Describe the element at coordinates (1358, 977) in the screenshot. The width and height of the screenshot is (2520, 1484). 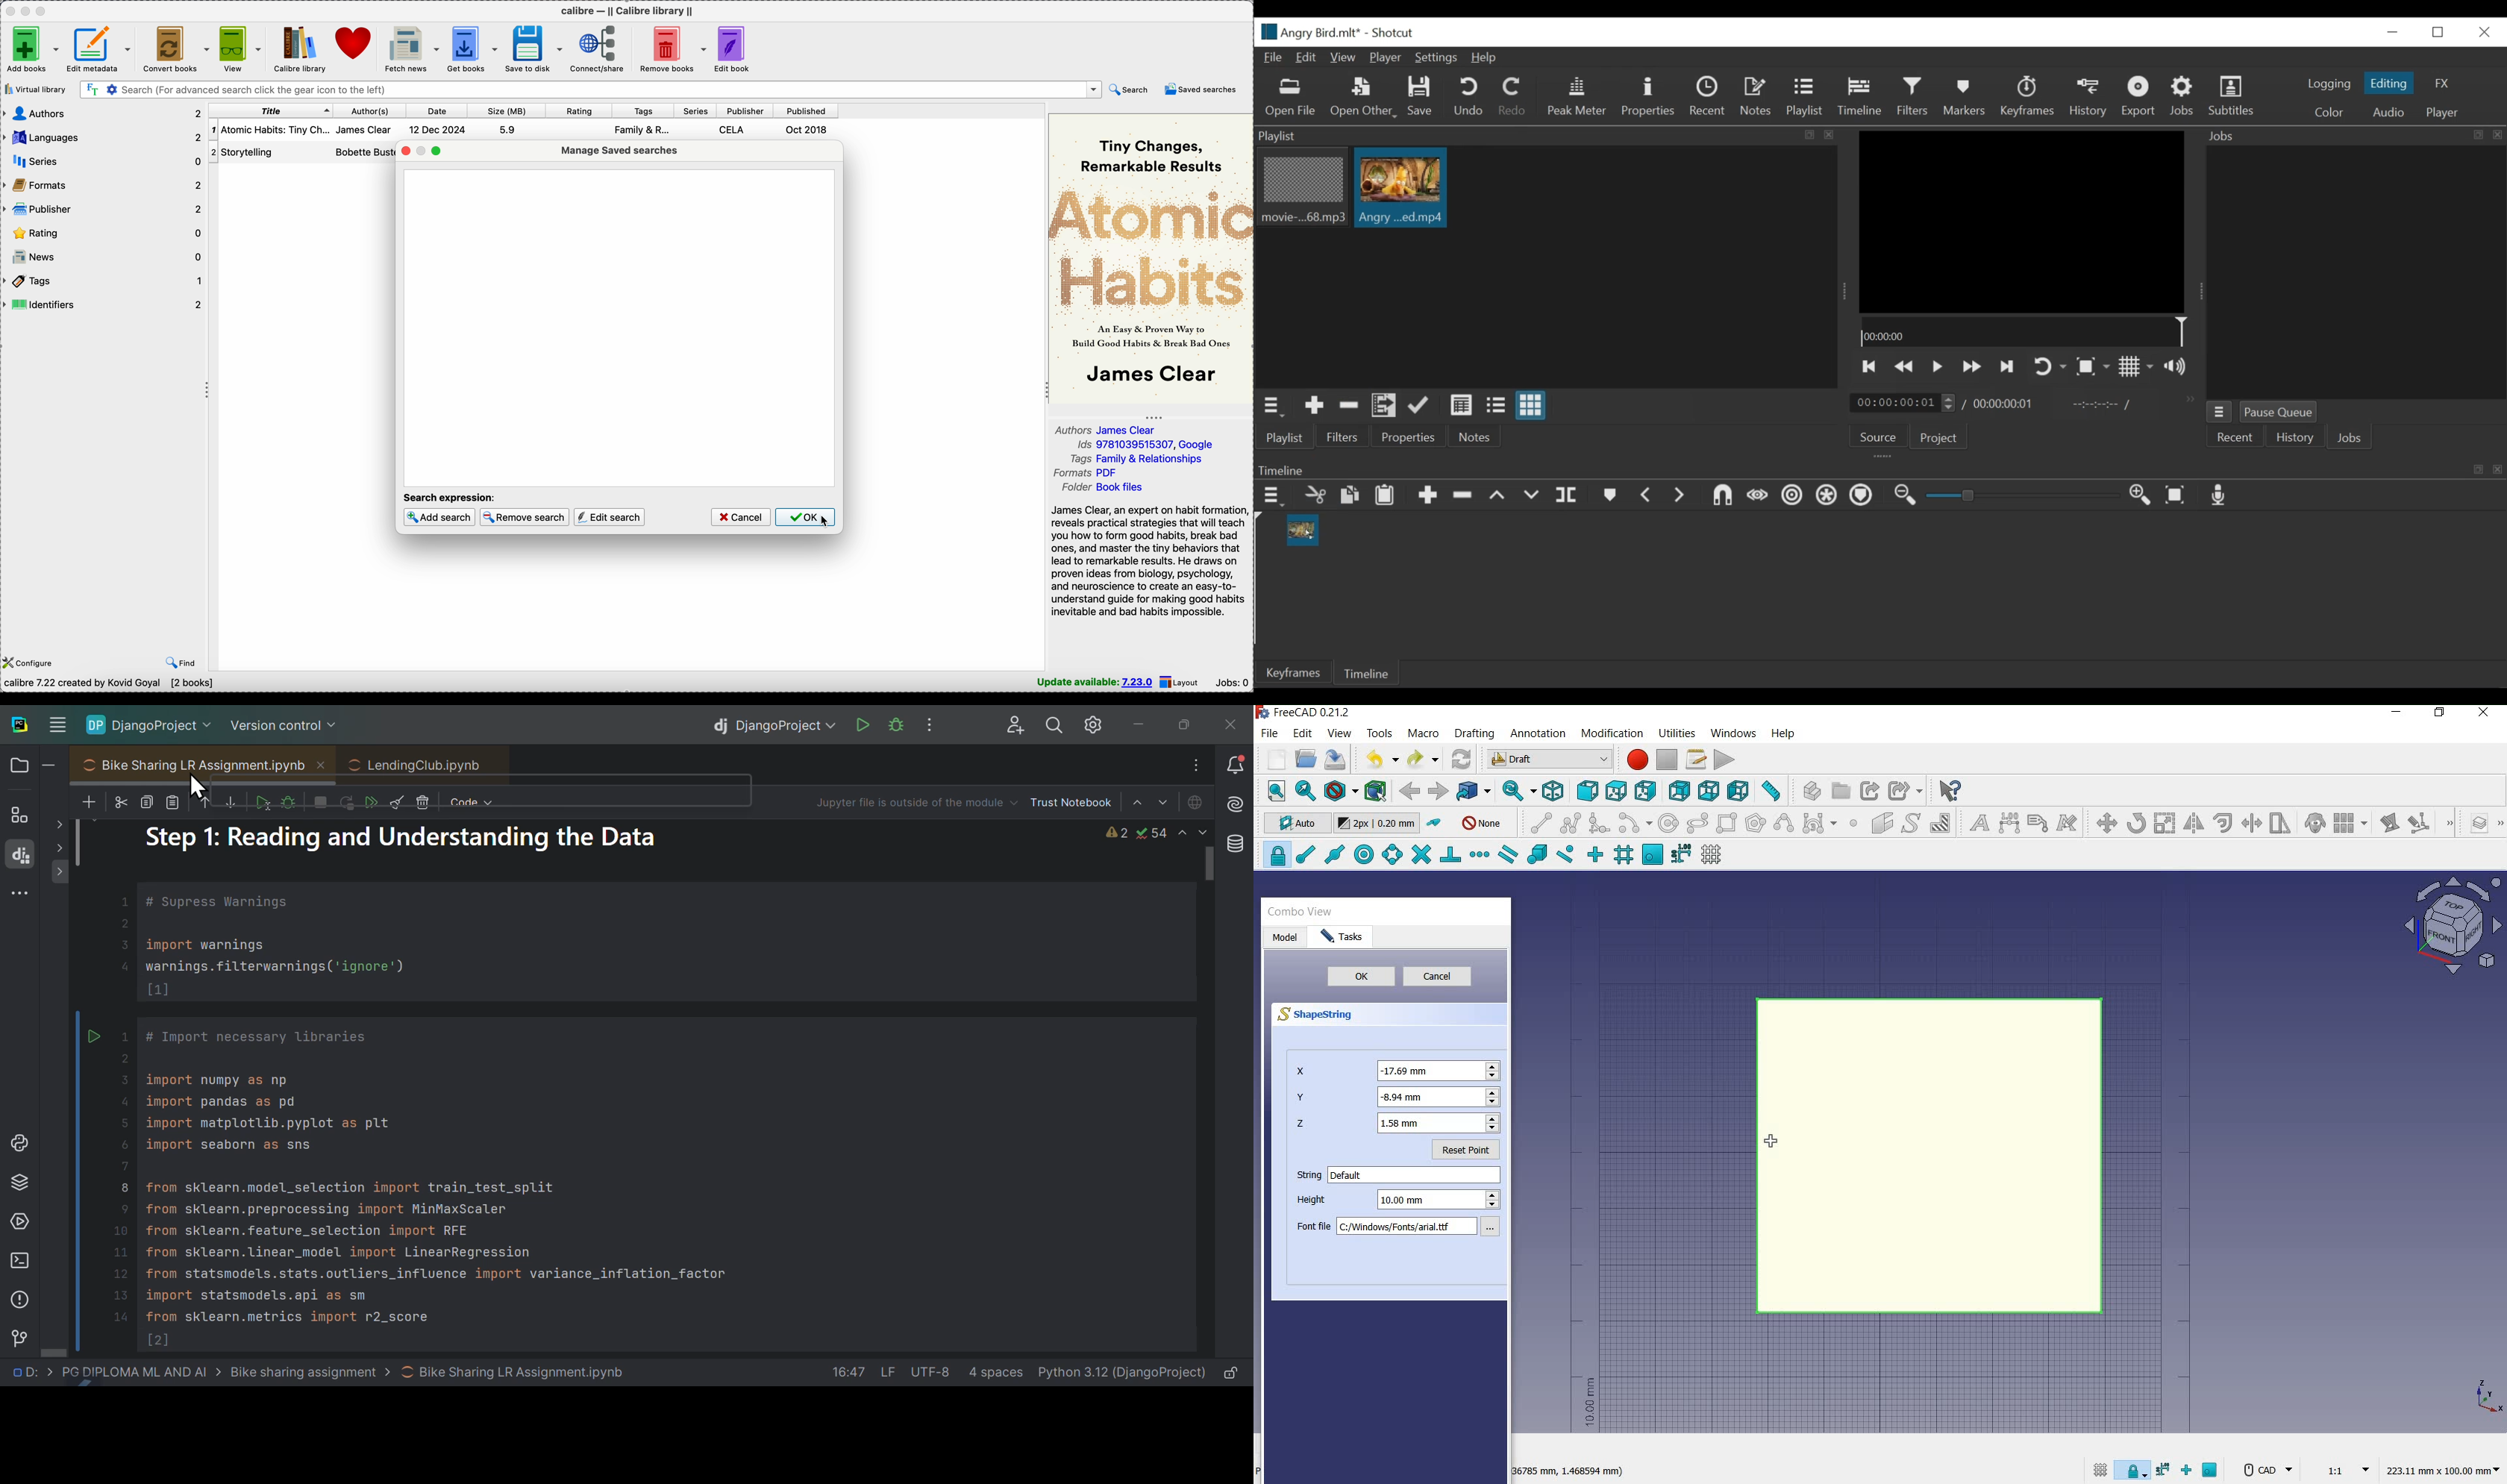
I see `ok` at that location.